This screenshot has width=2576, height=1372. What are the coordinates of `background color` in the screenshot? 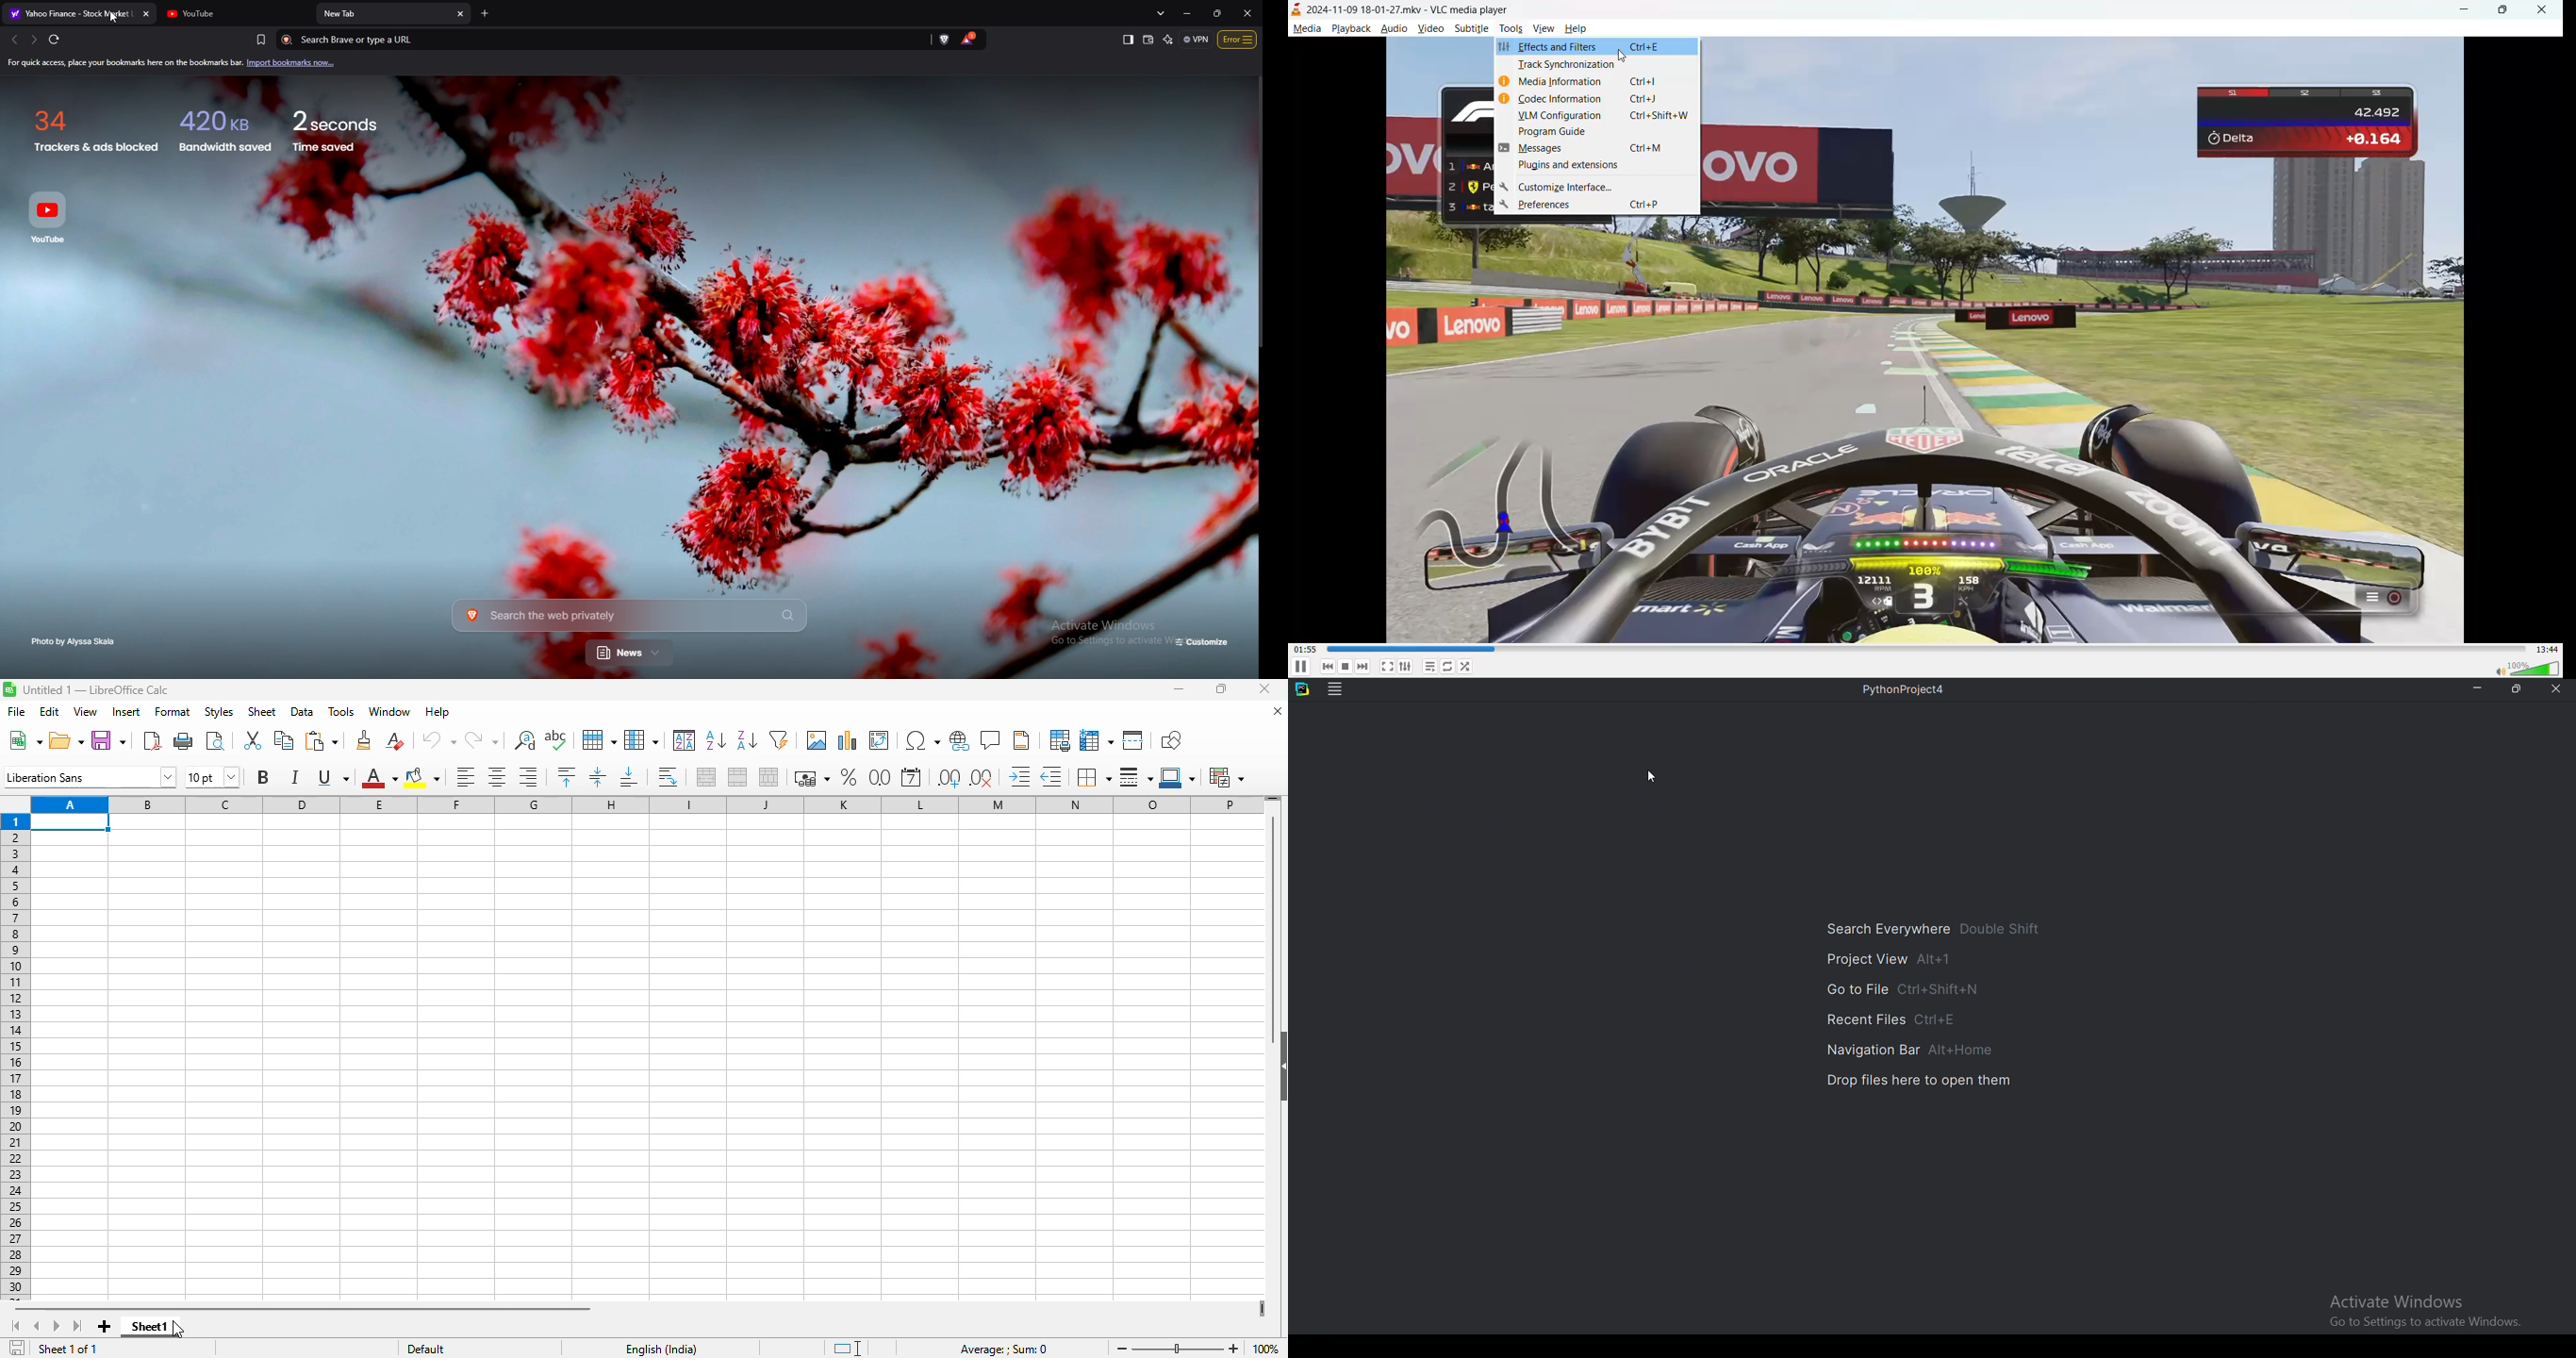 It's located at (423, 778).